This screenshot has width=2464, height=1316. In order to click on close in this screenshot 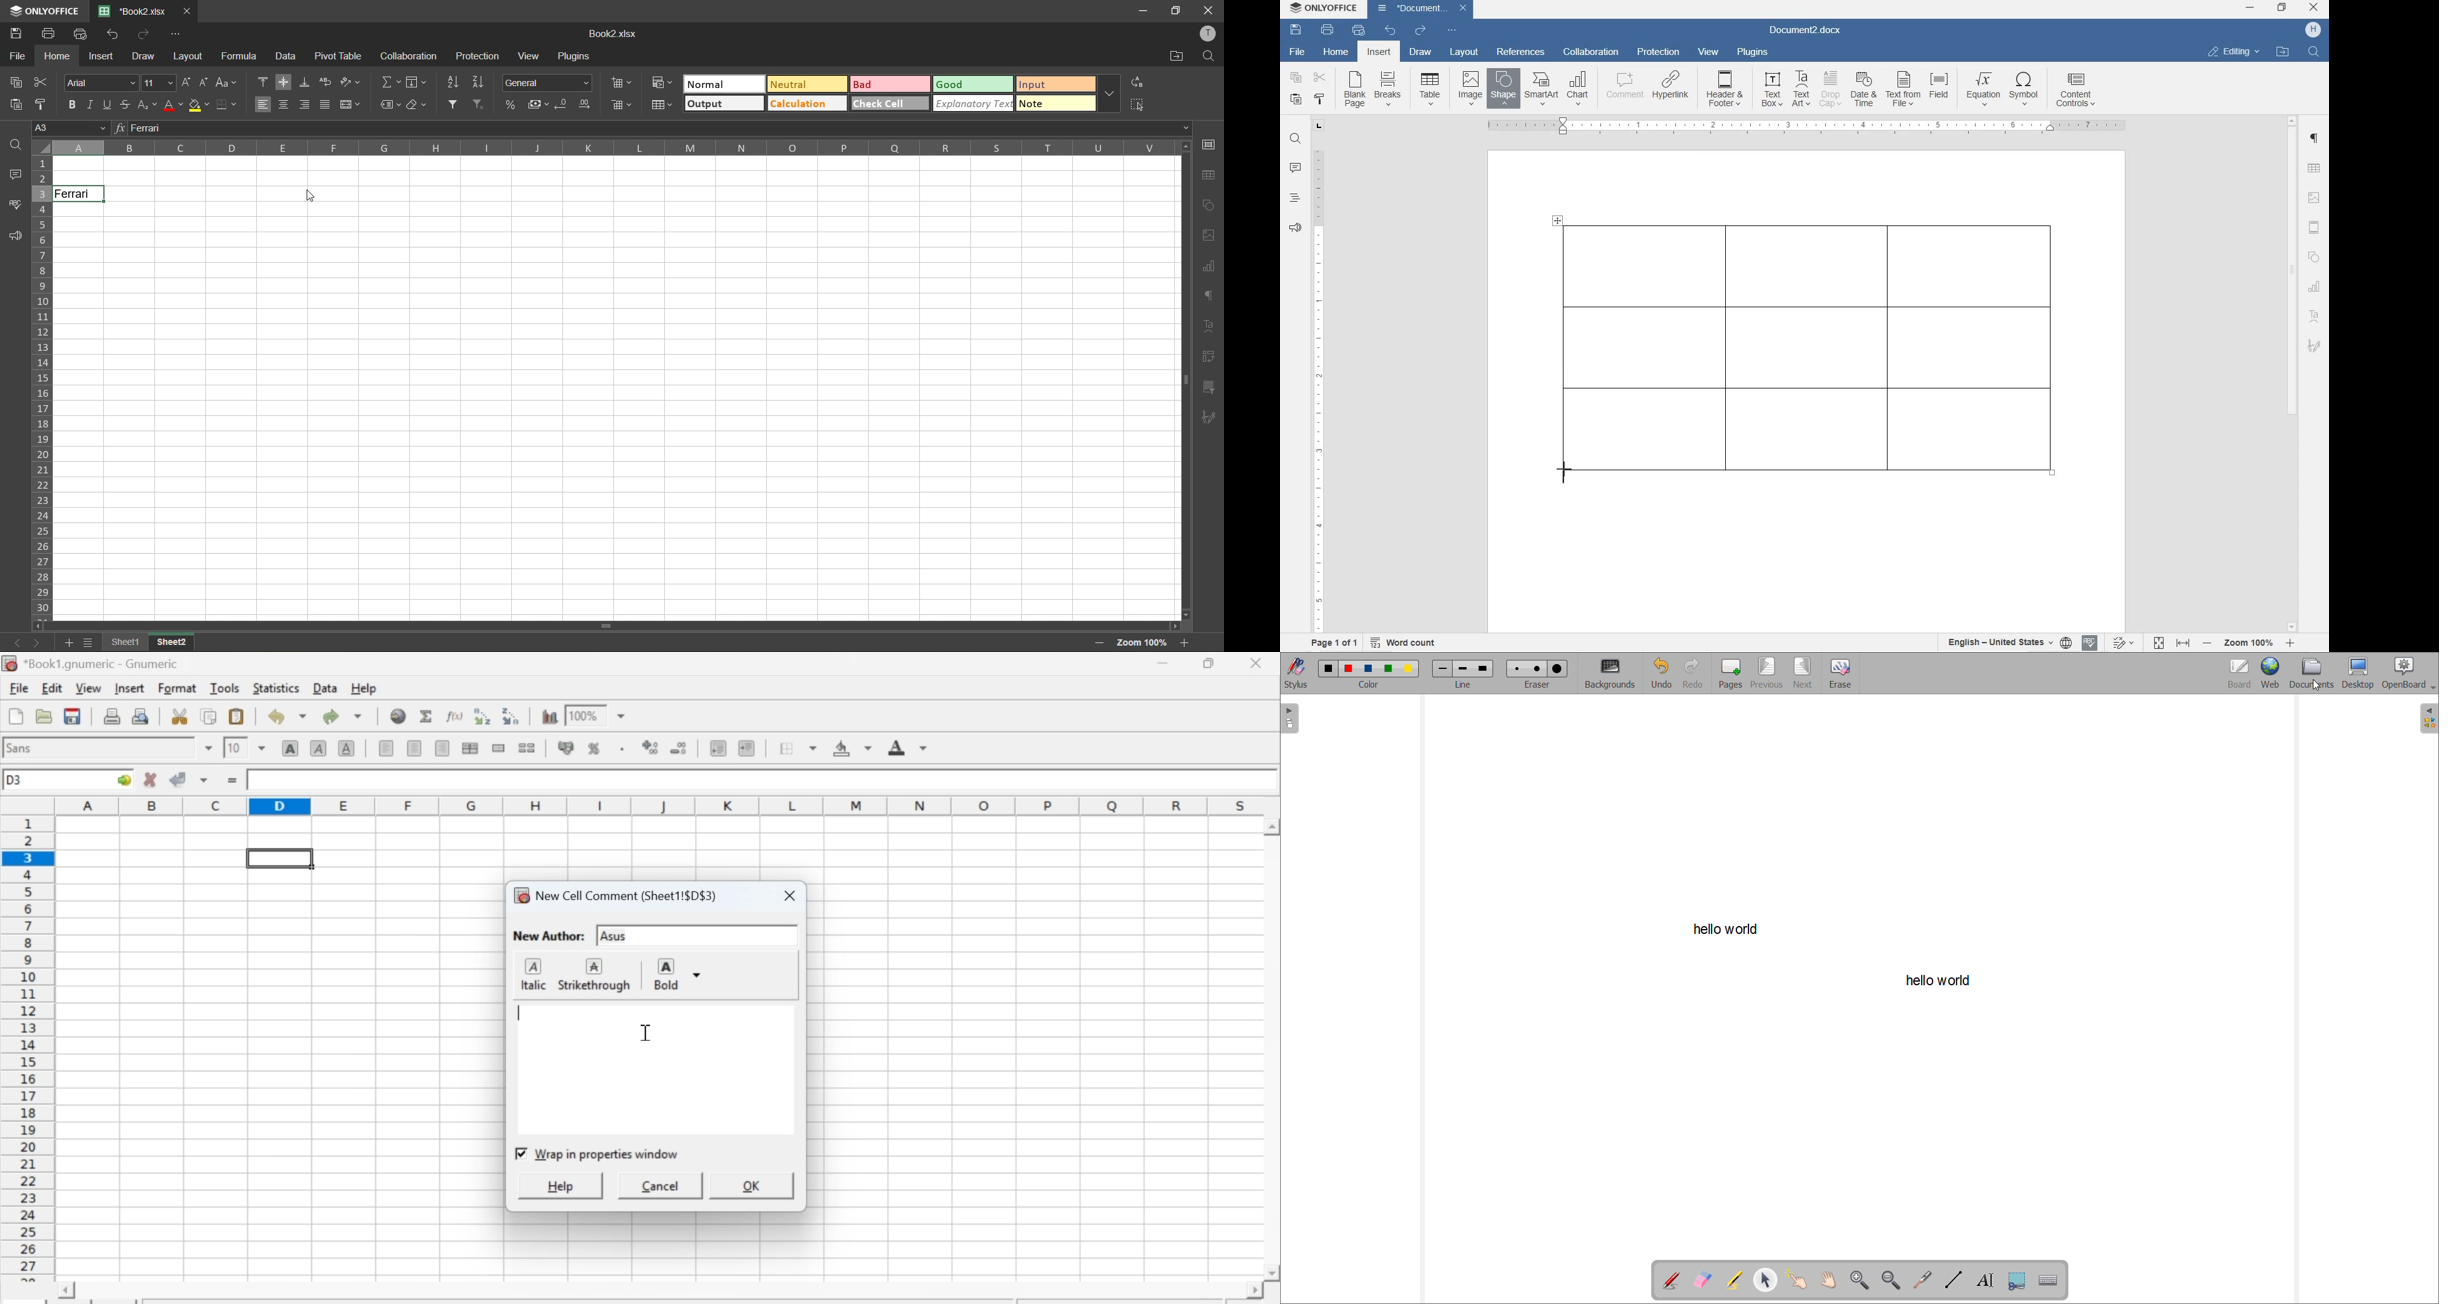, I will do `click(189, 11)`.